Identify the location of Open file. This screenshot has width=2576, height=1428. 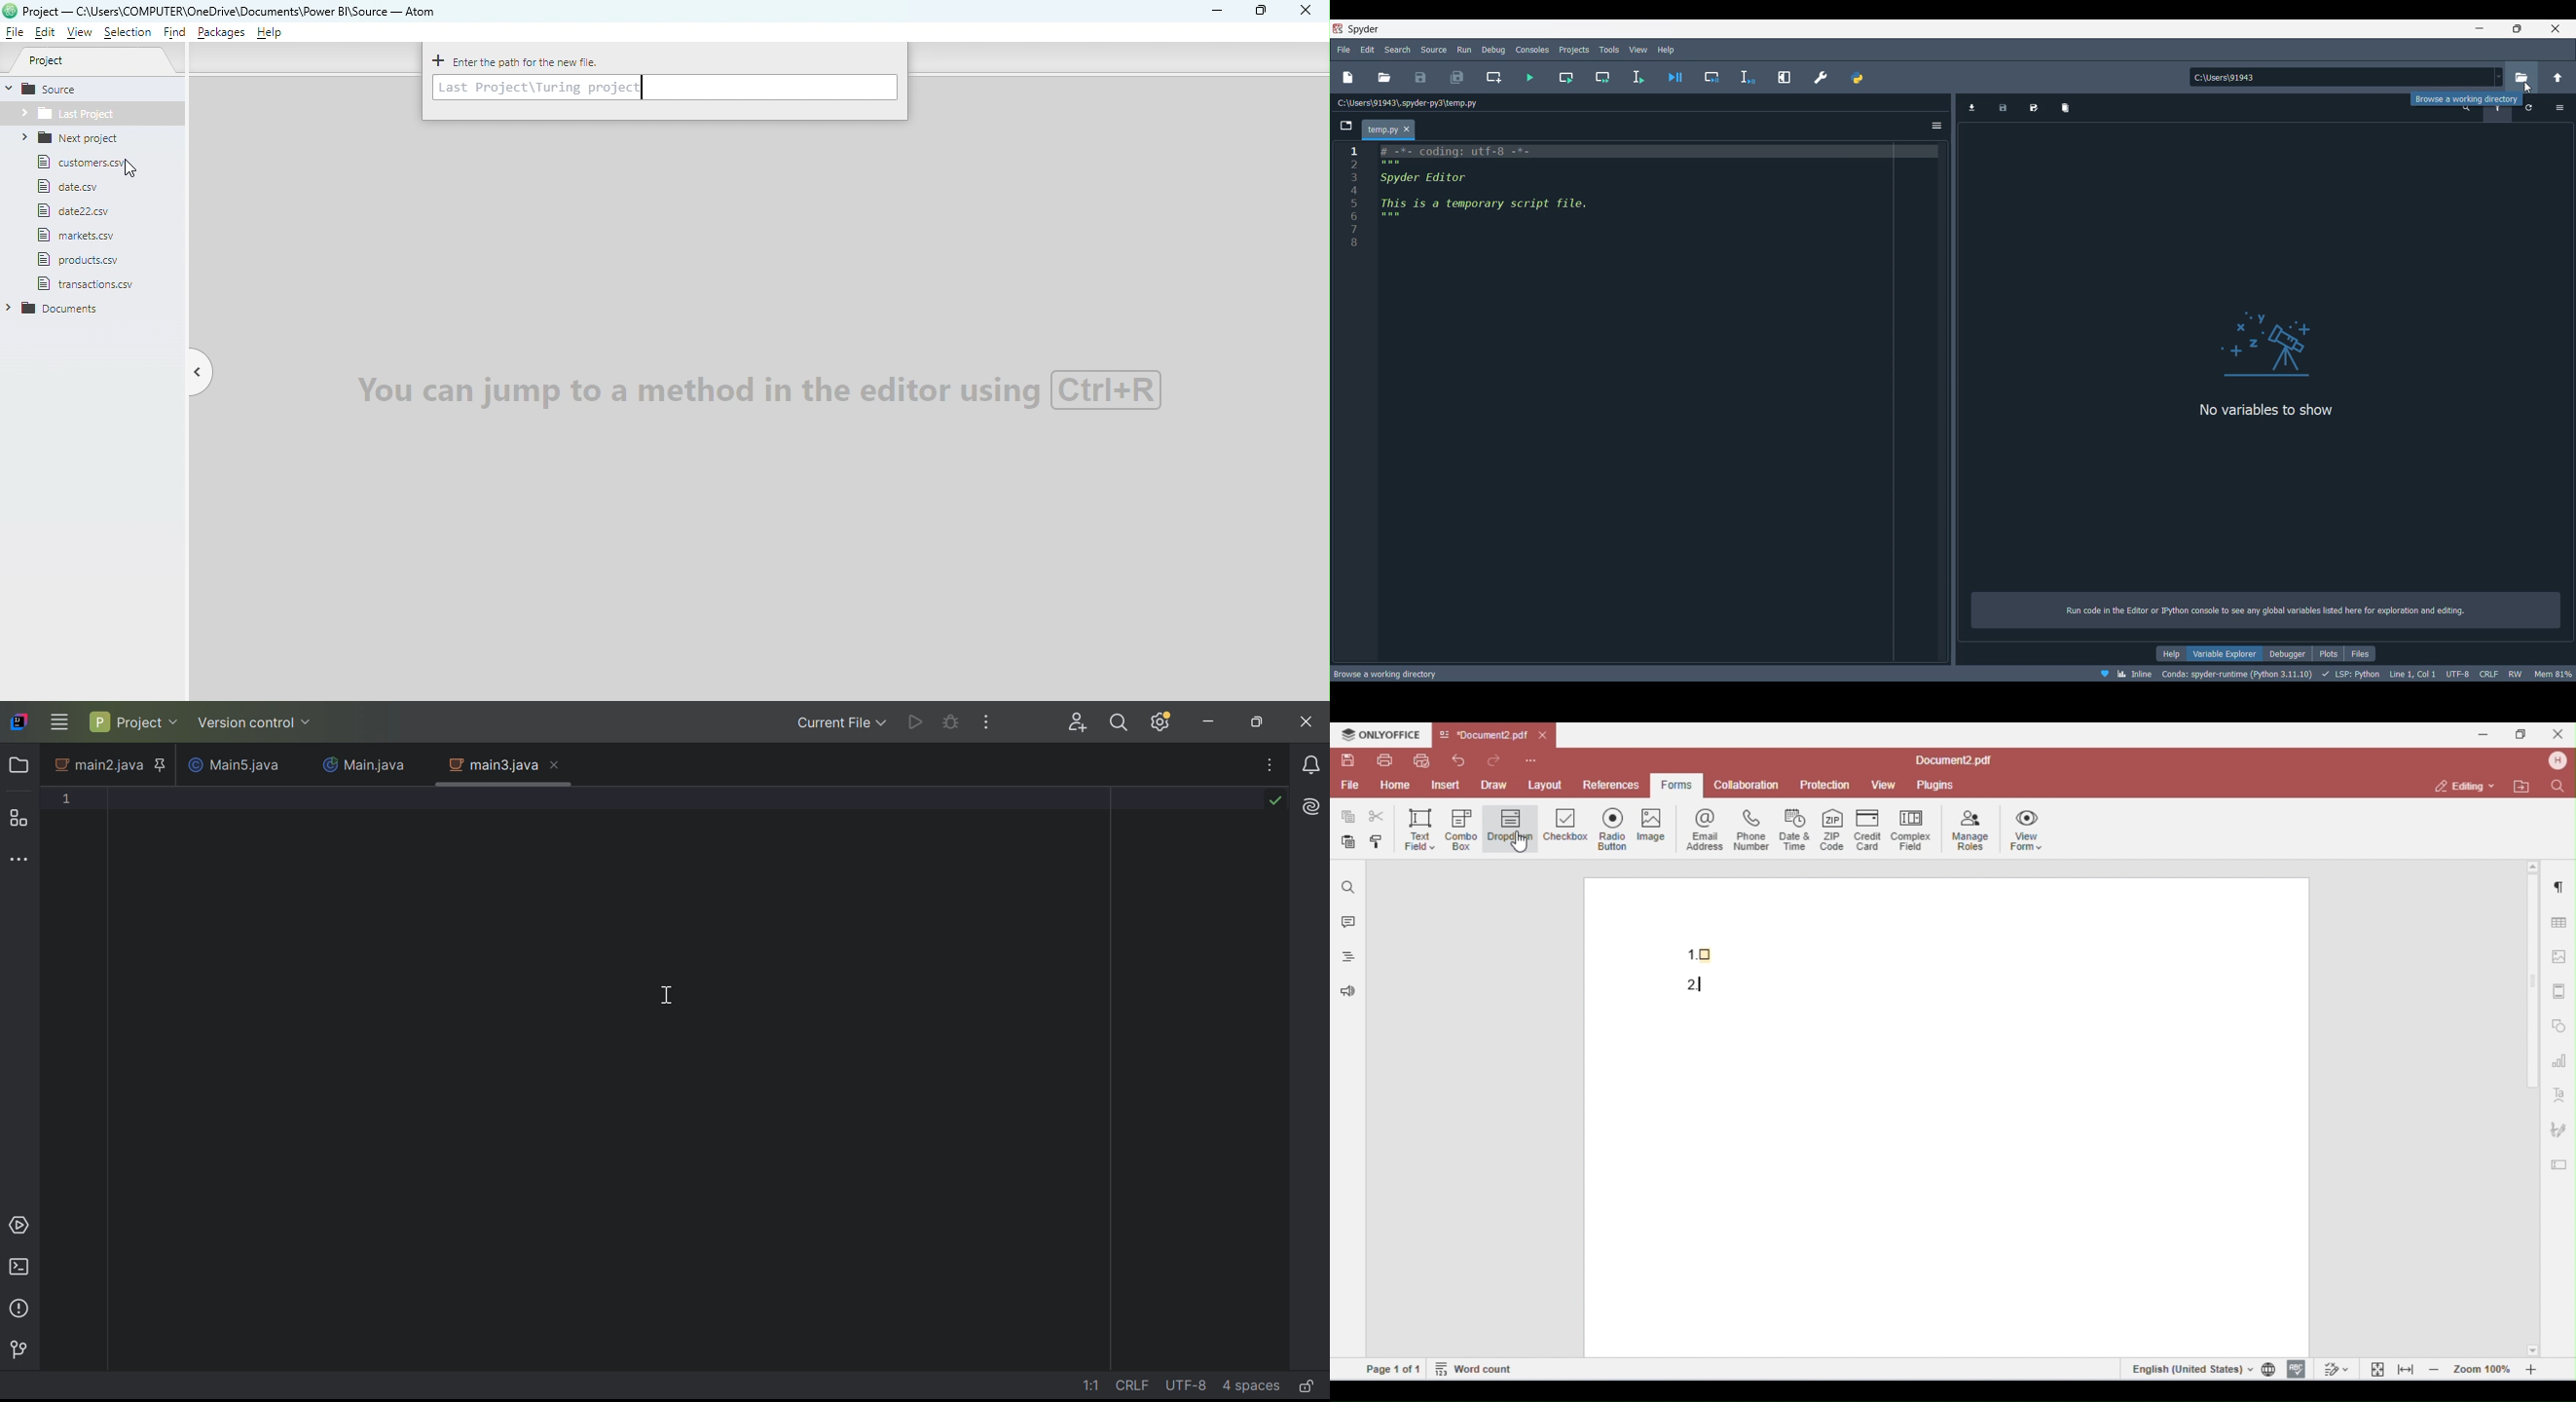
(1385, 77).